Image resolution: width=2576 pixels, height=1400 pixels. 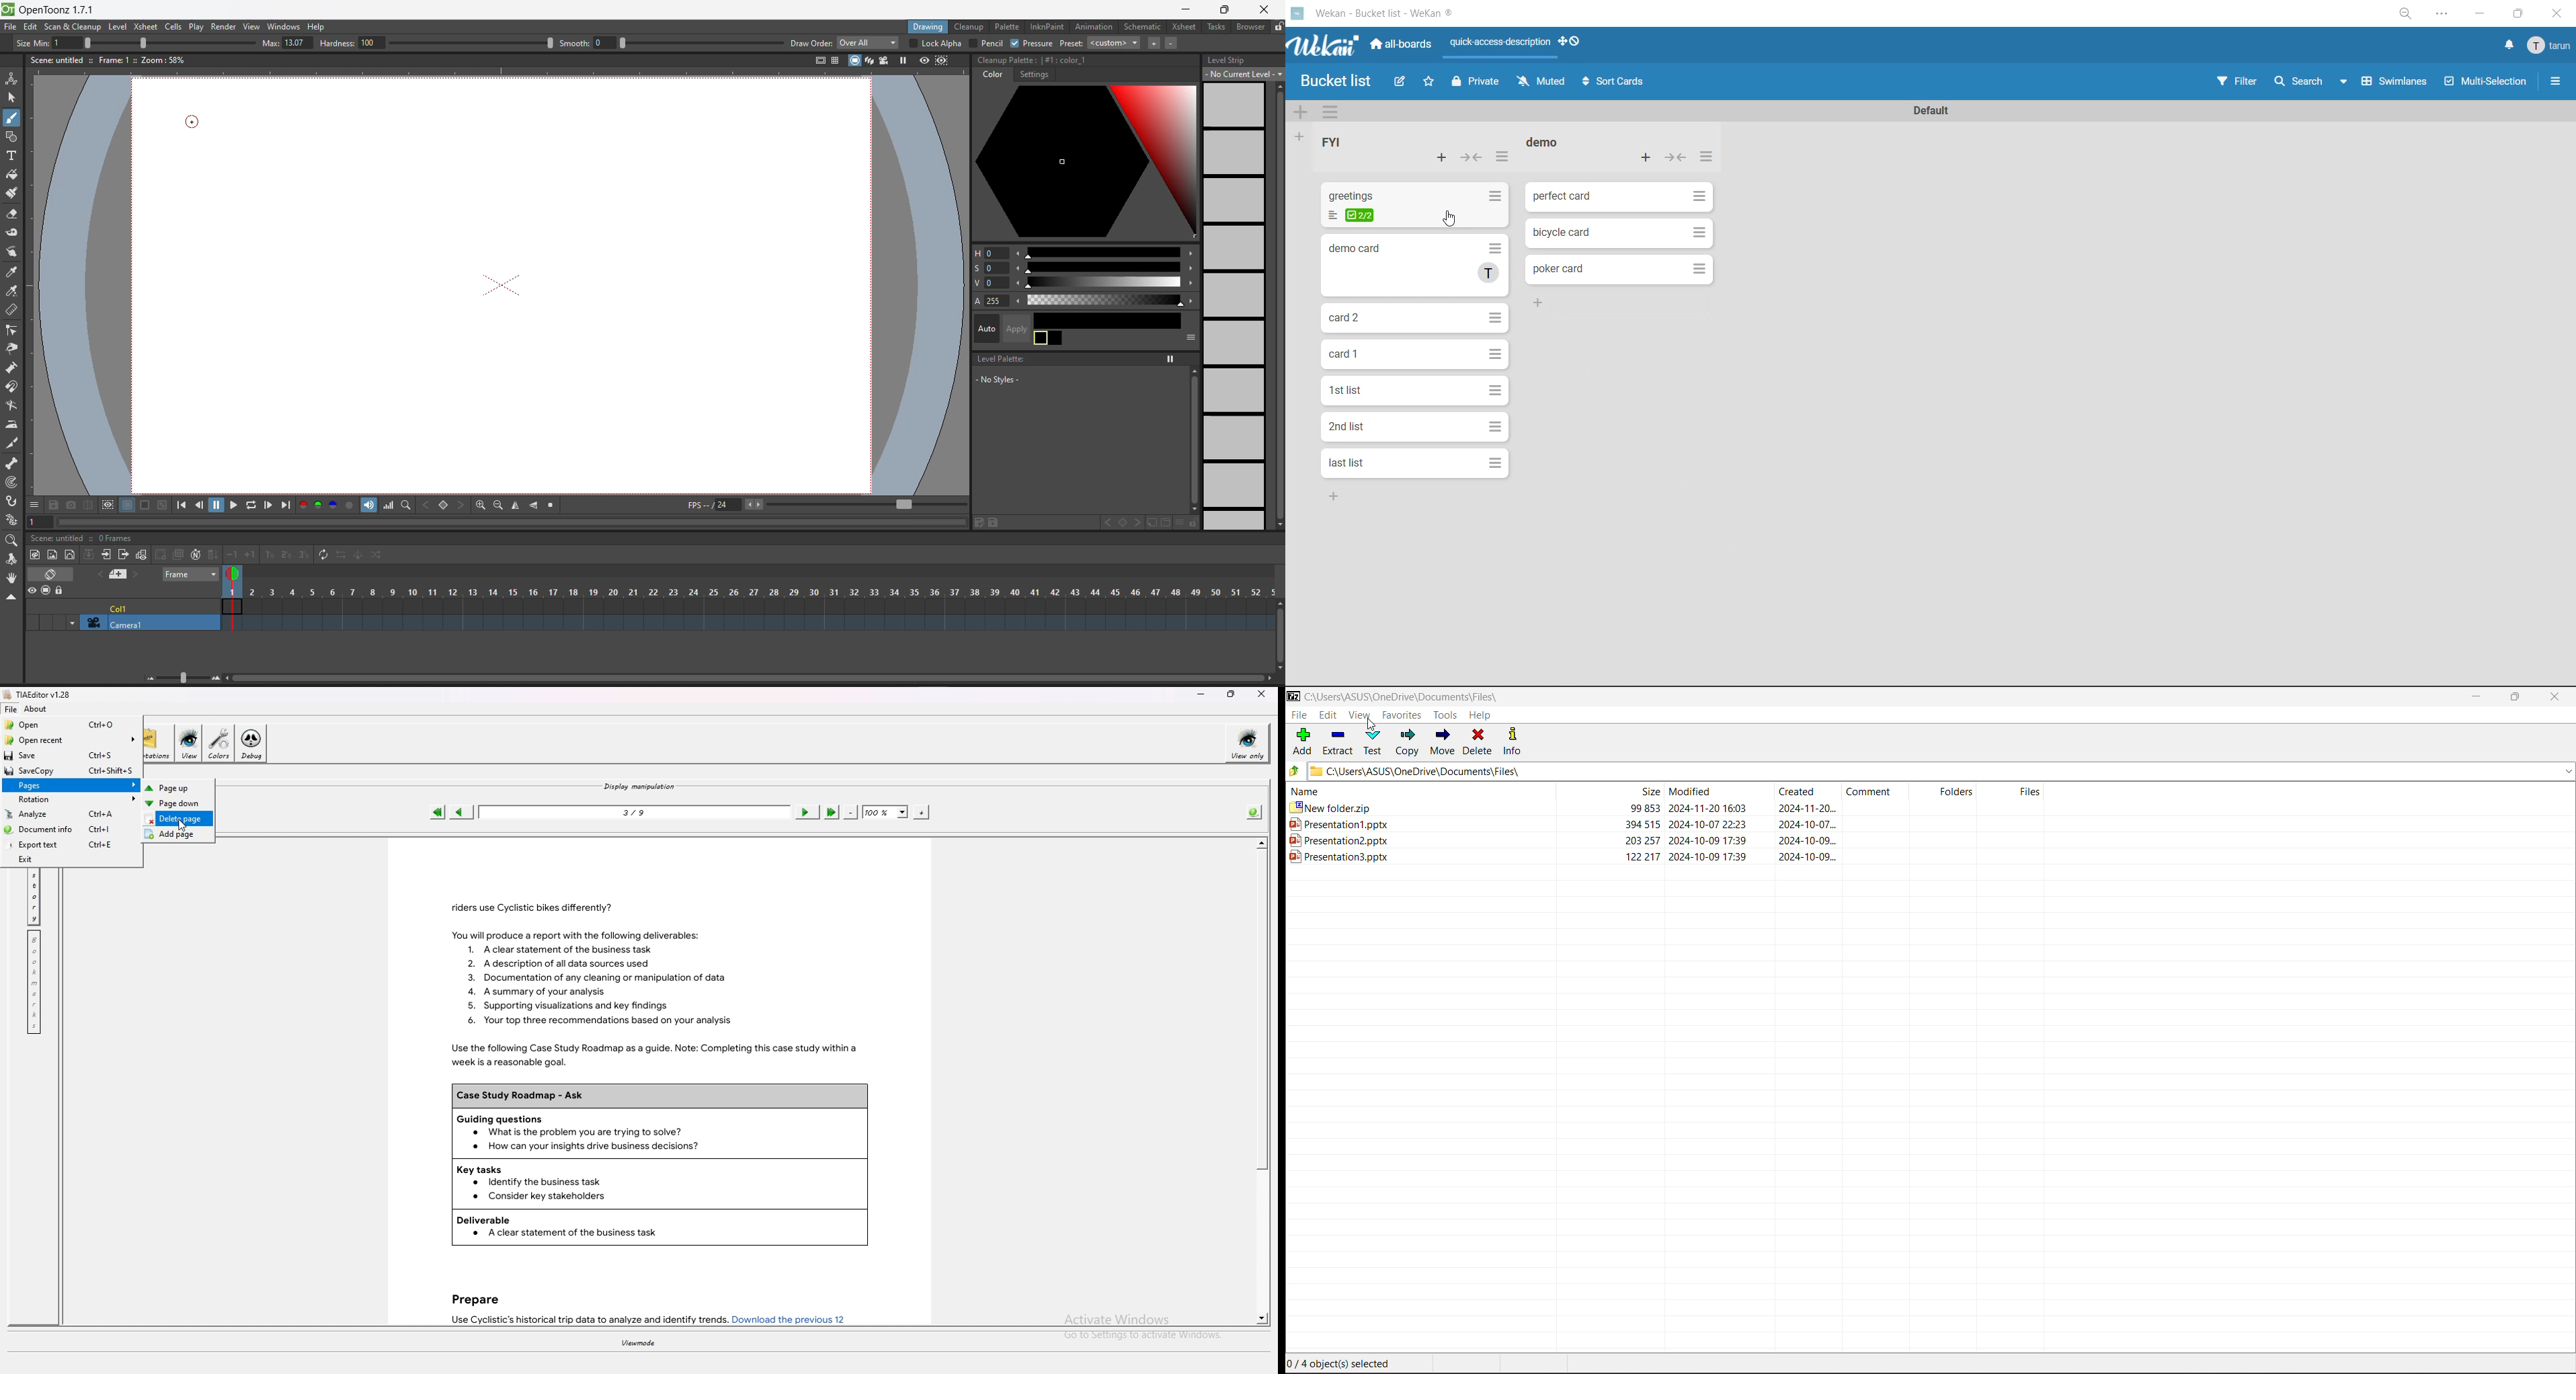 What do you see at coordinates (1872, 790) in the screenshot?
I see `comment` at bounding box center [1872, 790].